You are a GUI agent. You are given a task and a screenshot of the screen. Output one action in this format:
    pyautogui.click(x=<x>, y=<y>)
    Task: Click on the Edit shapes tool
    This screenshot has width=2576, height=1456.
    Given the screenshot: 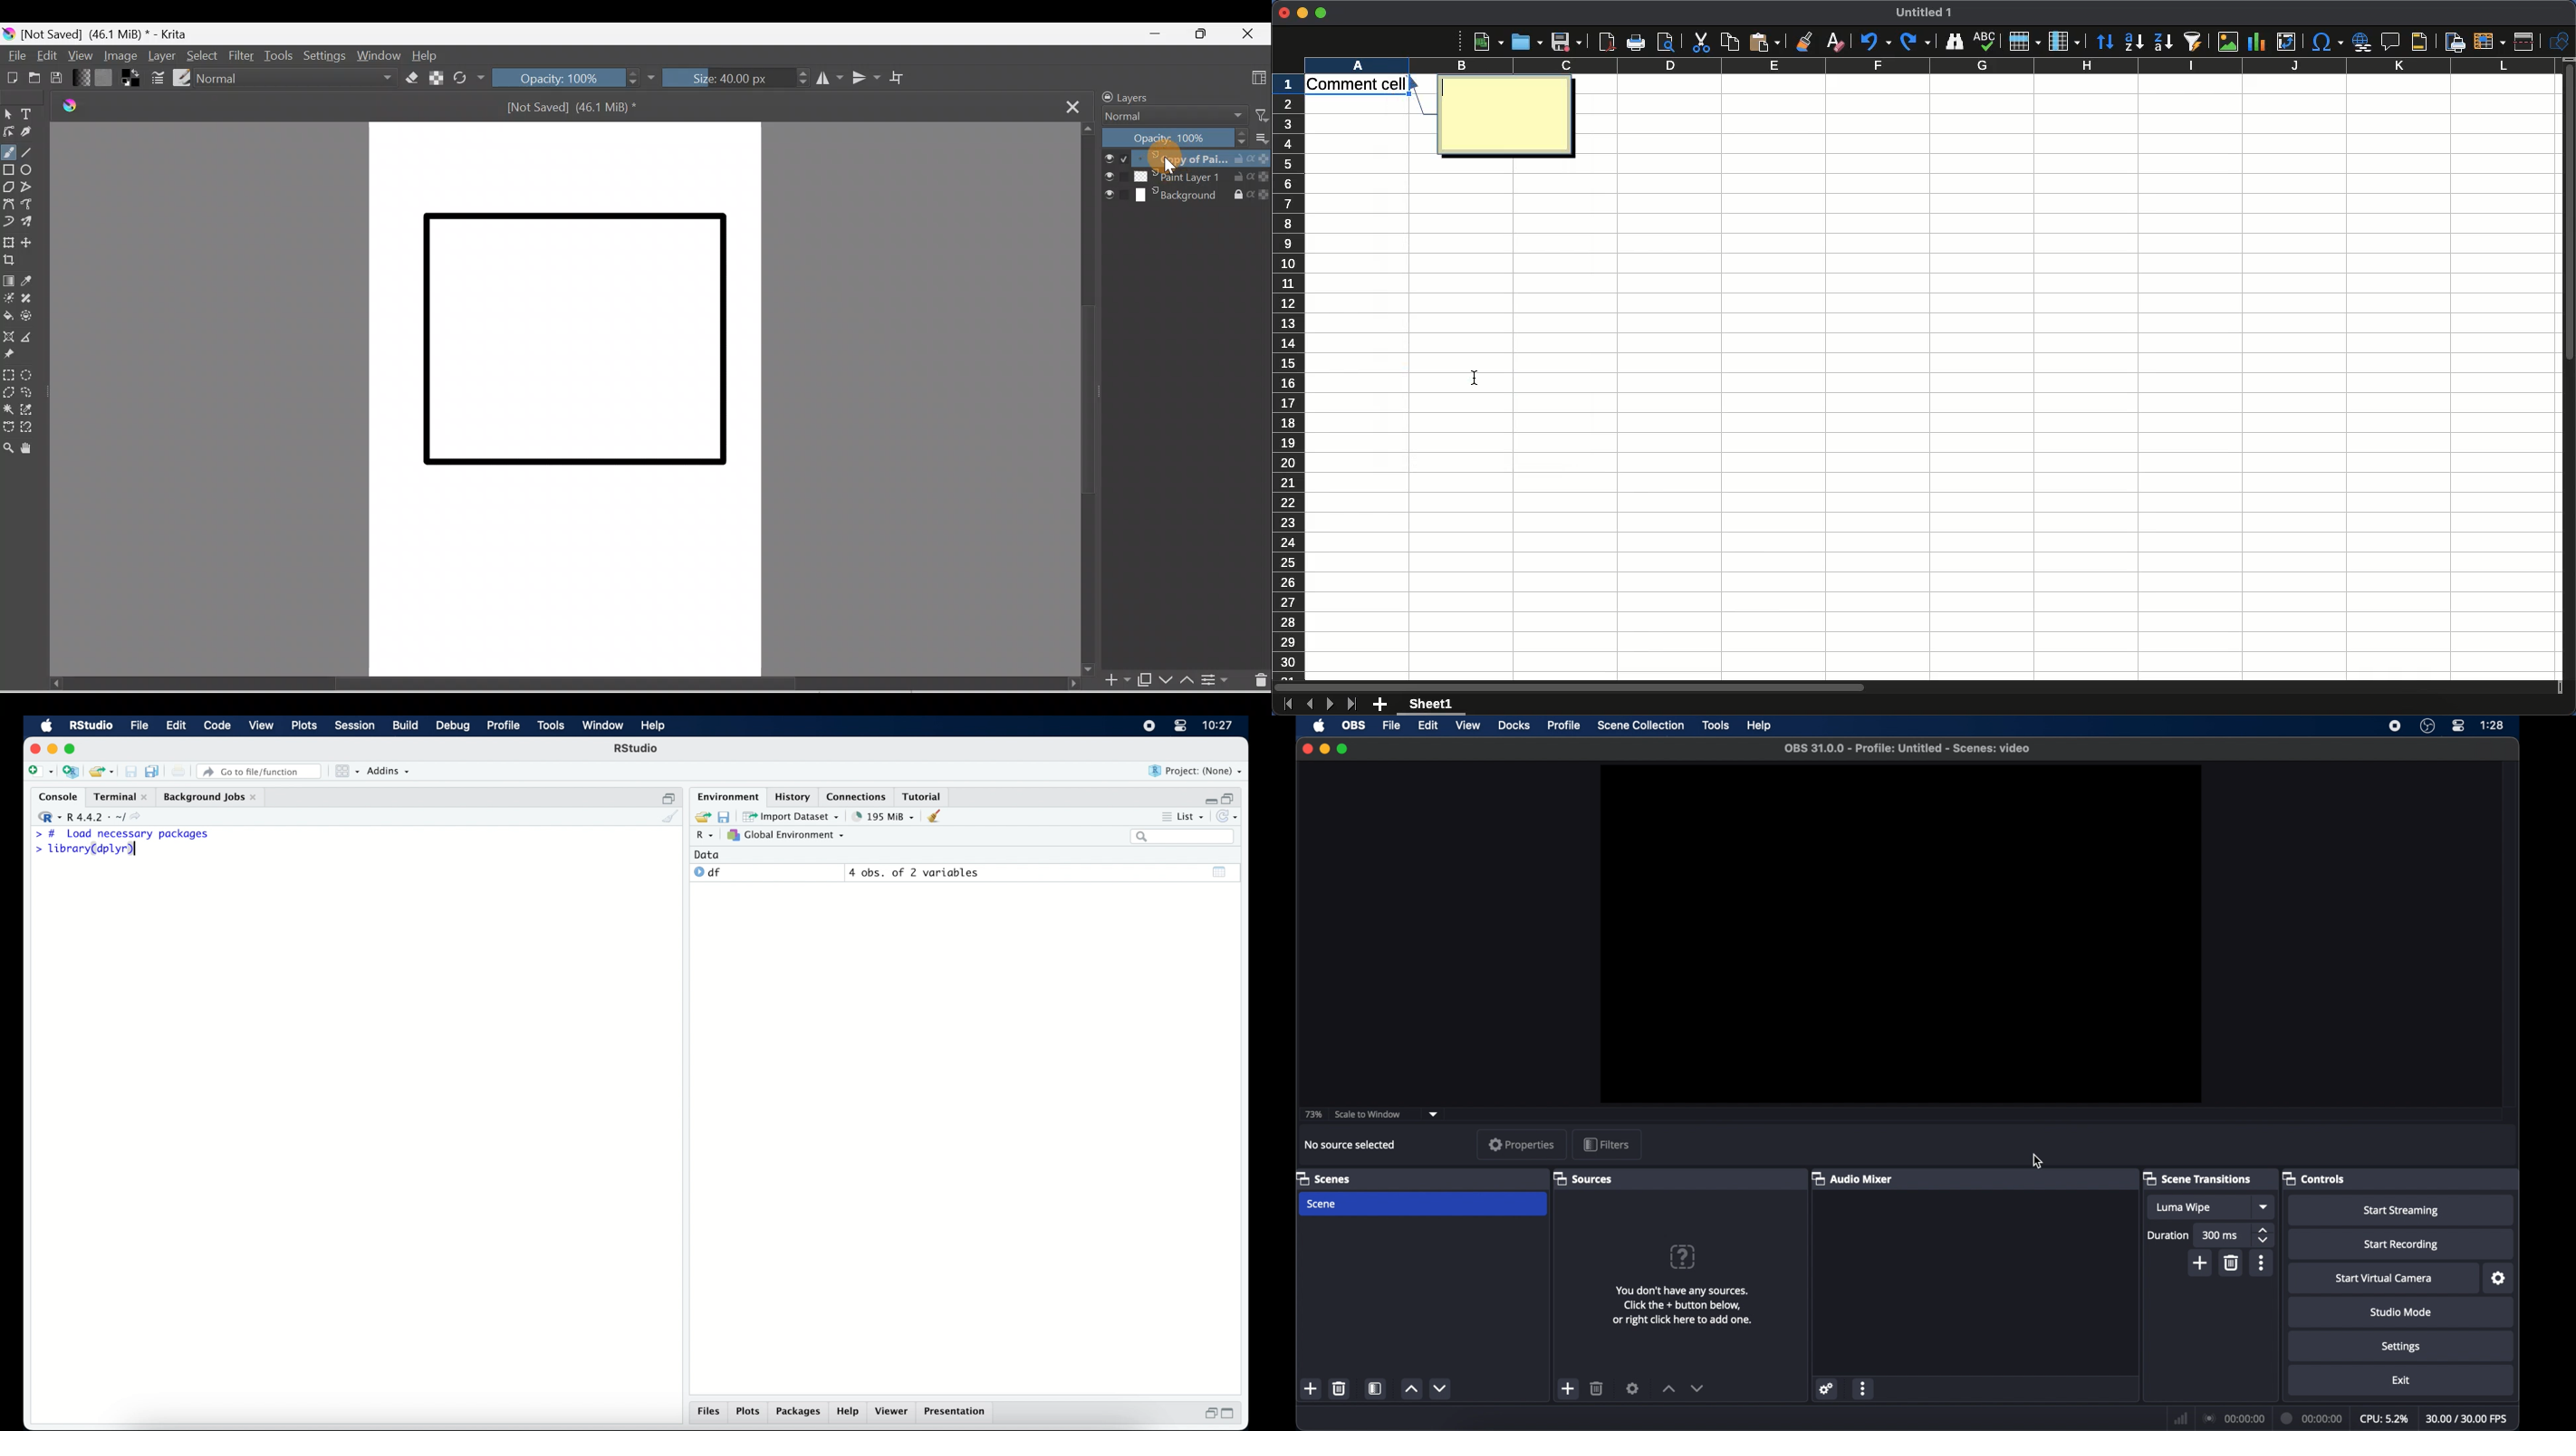 What is the action you would take?
    pyautogui.click(x=8, y=130)
    